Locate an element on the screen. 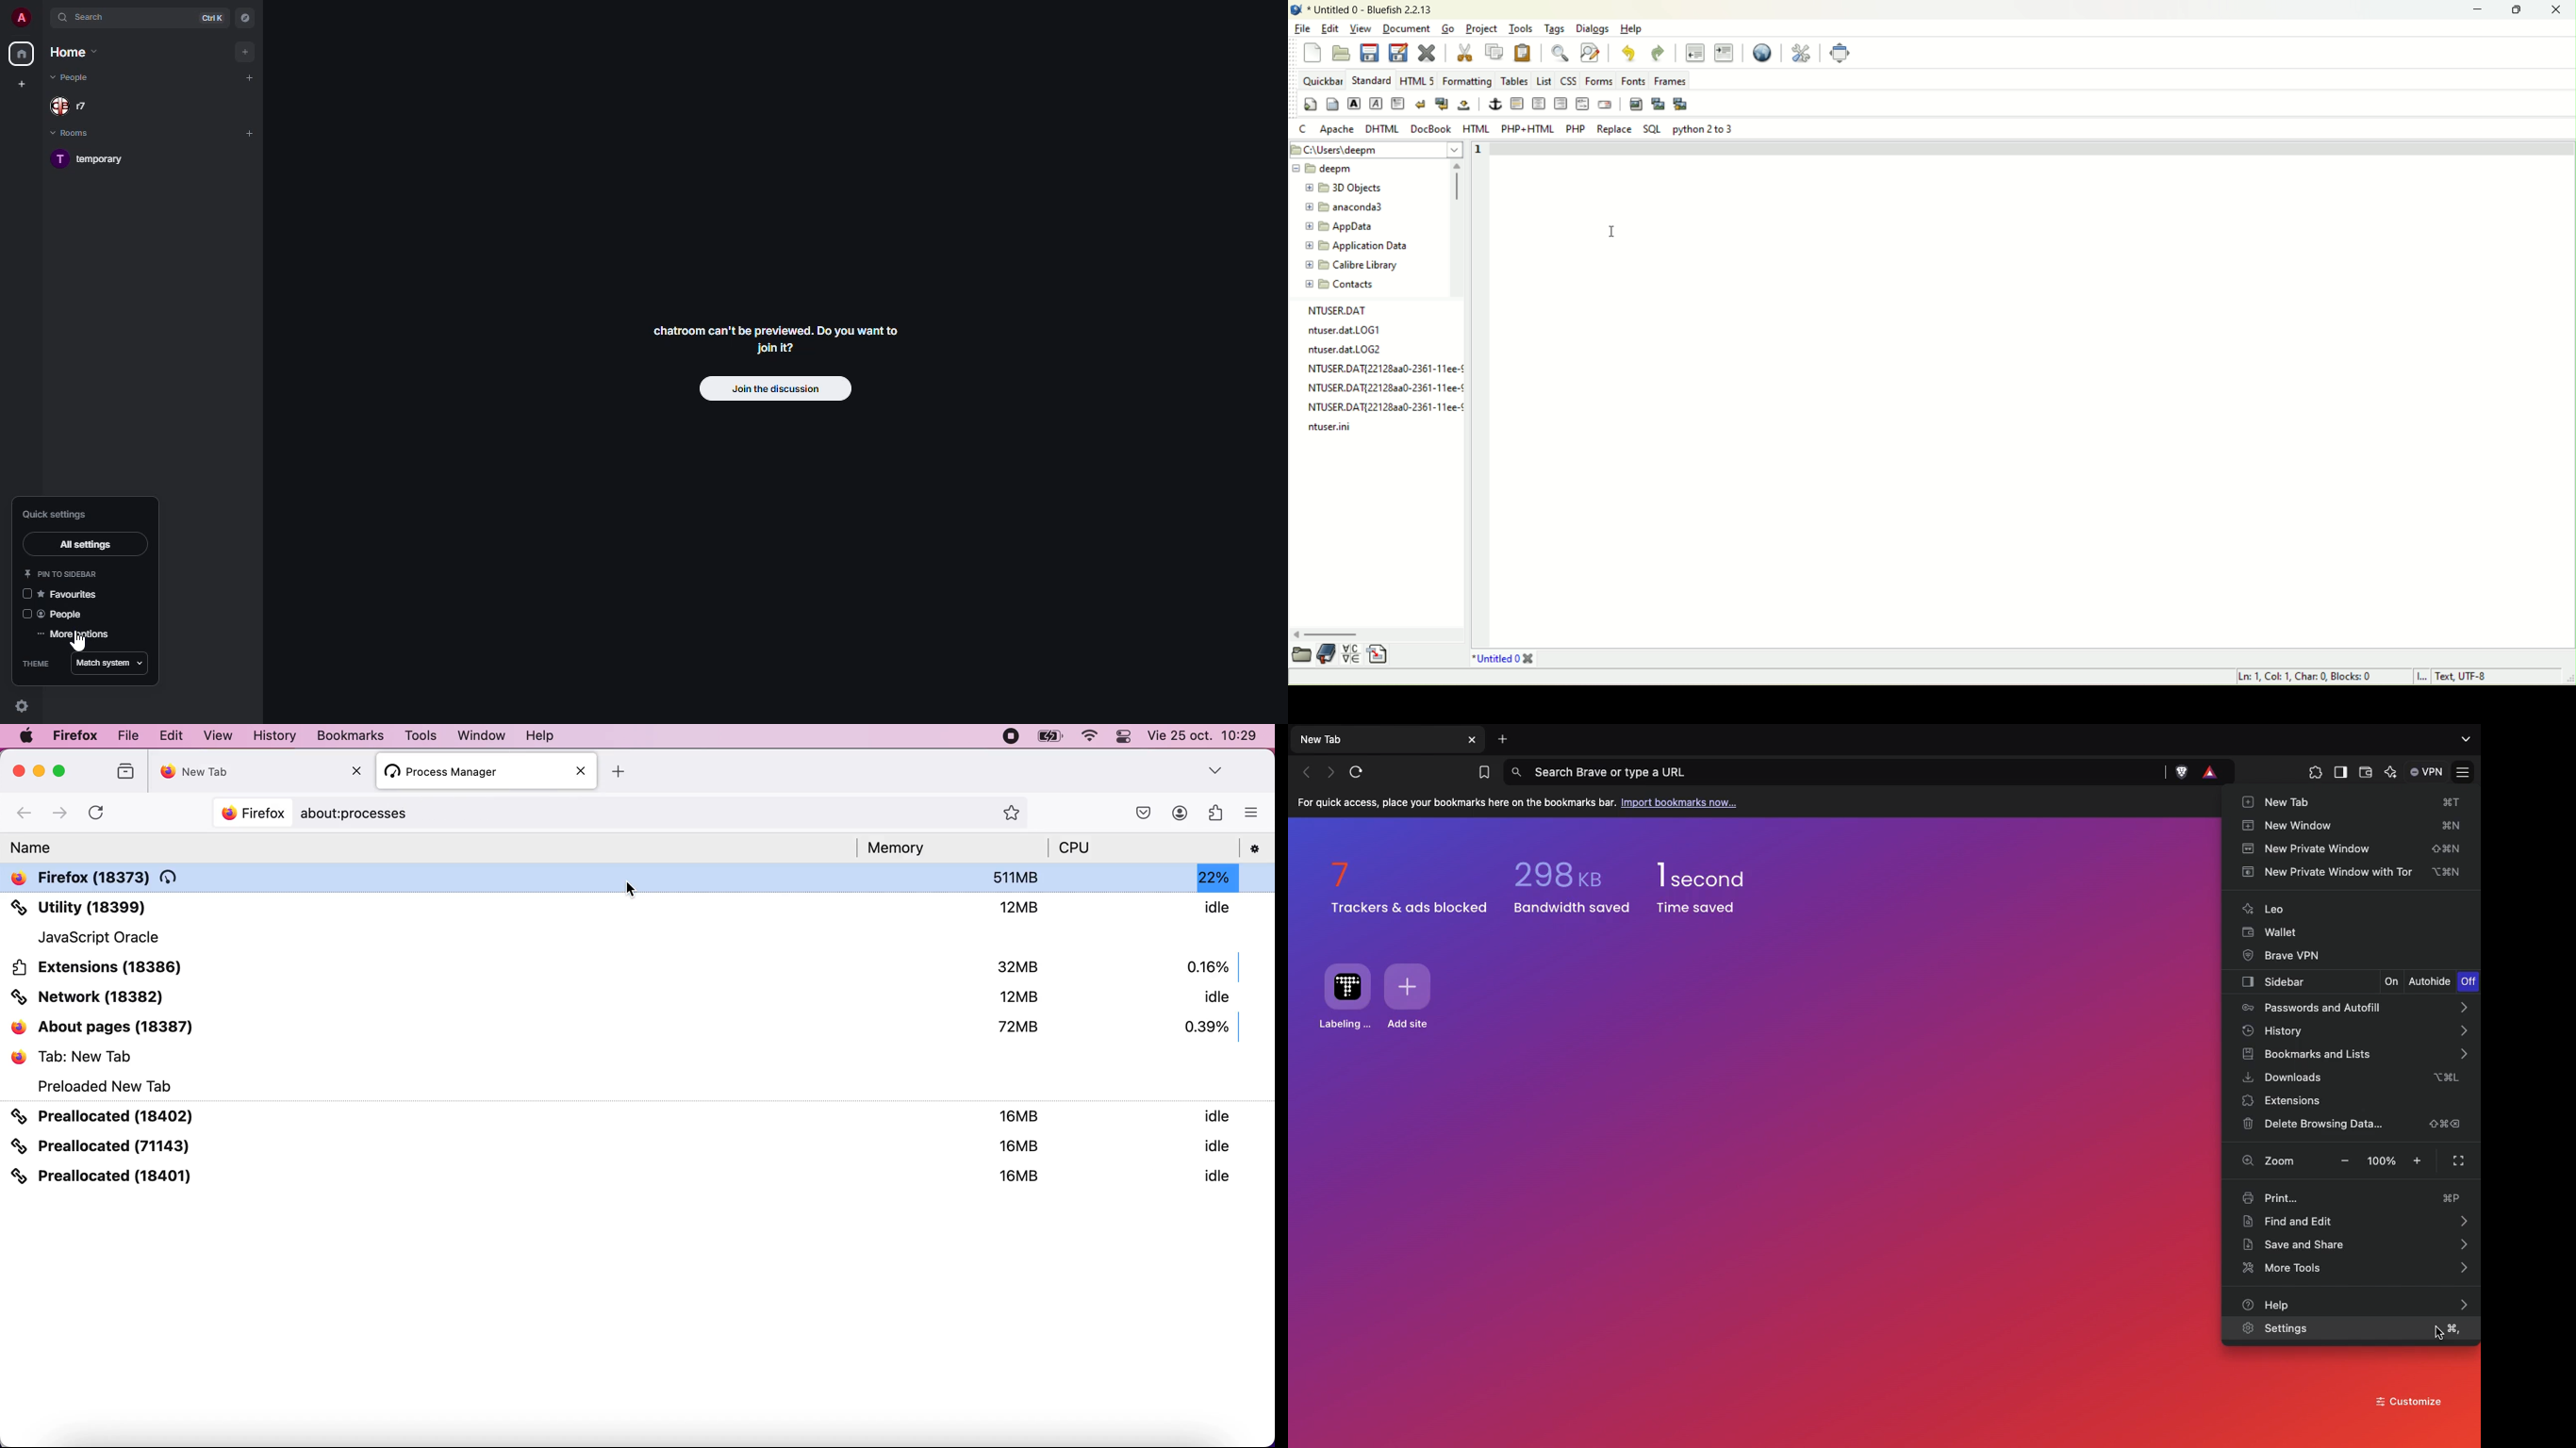  SQL is located at coordinates (1654, 130).